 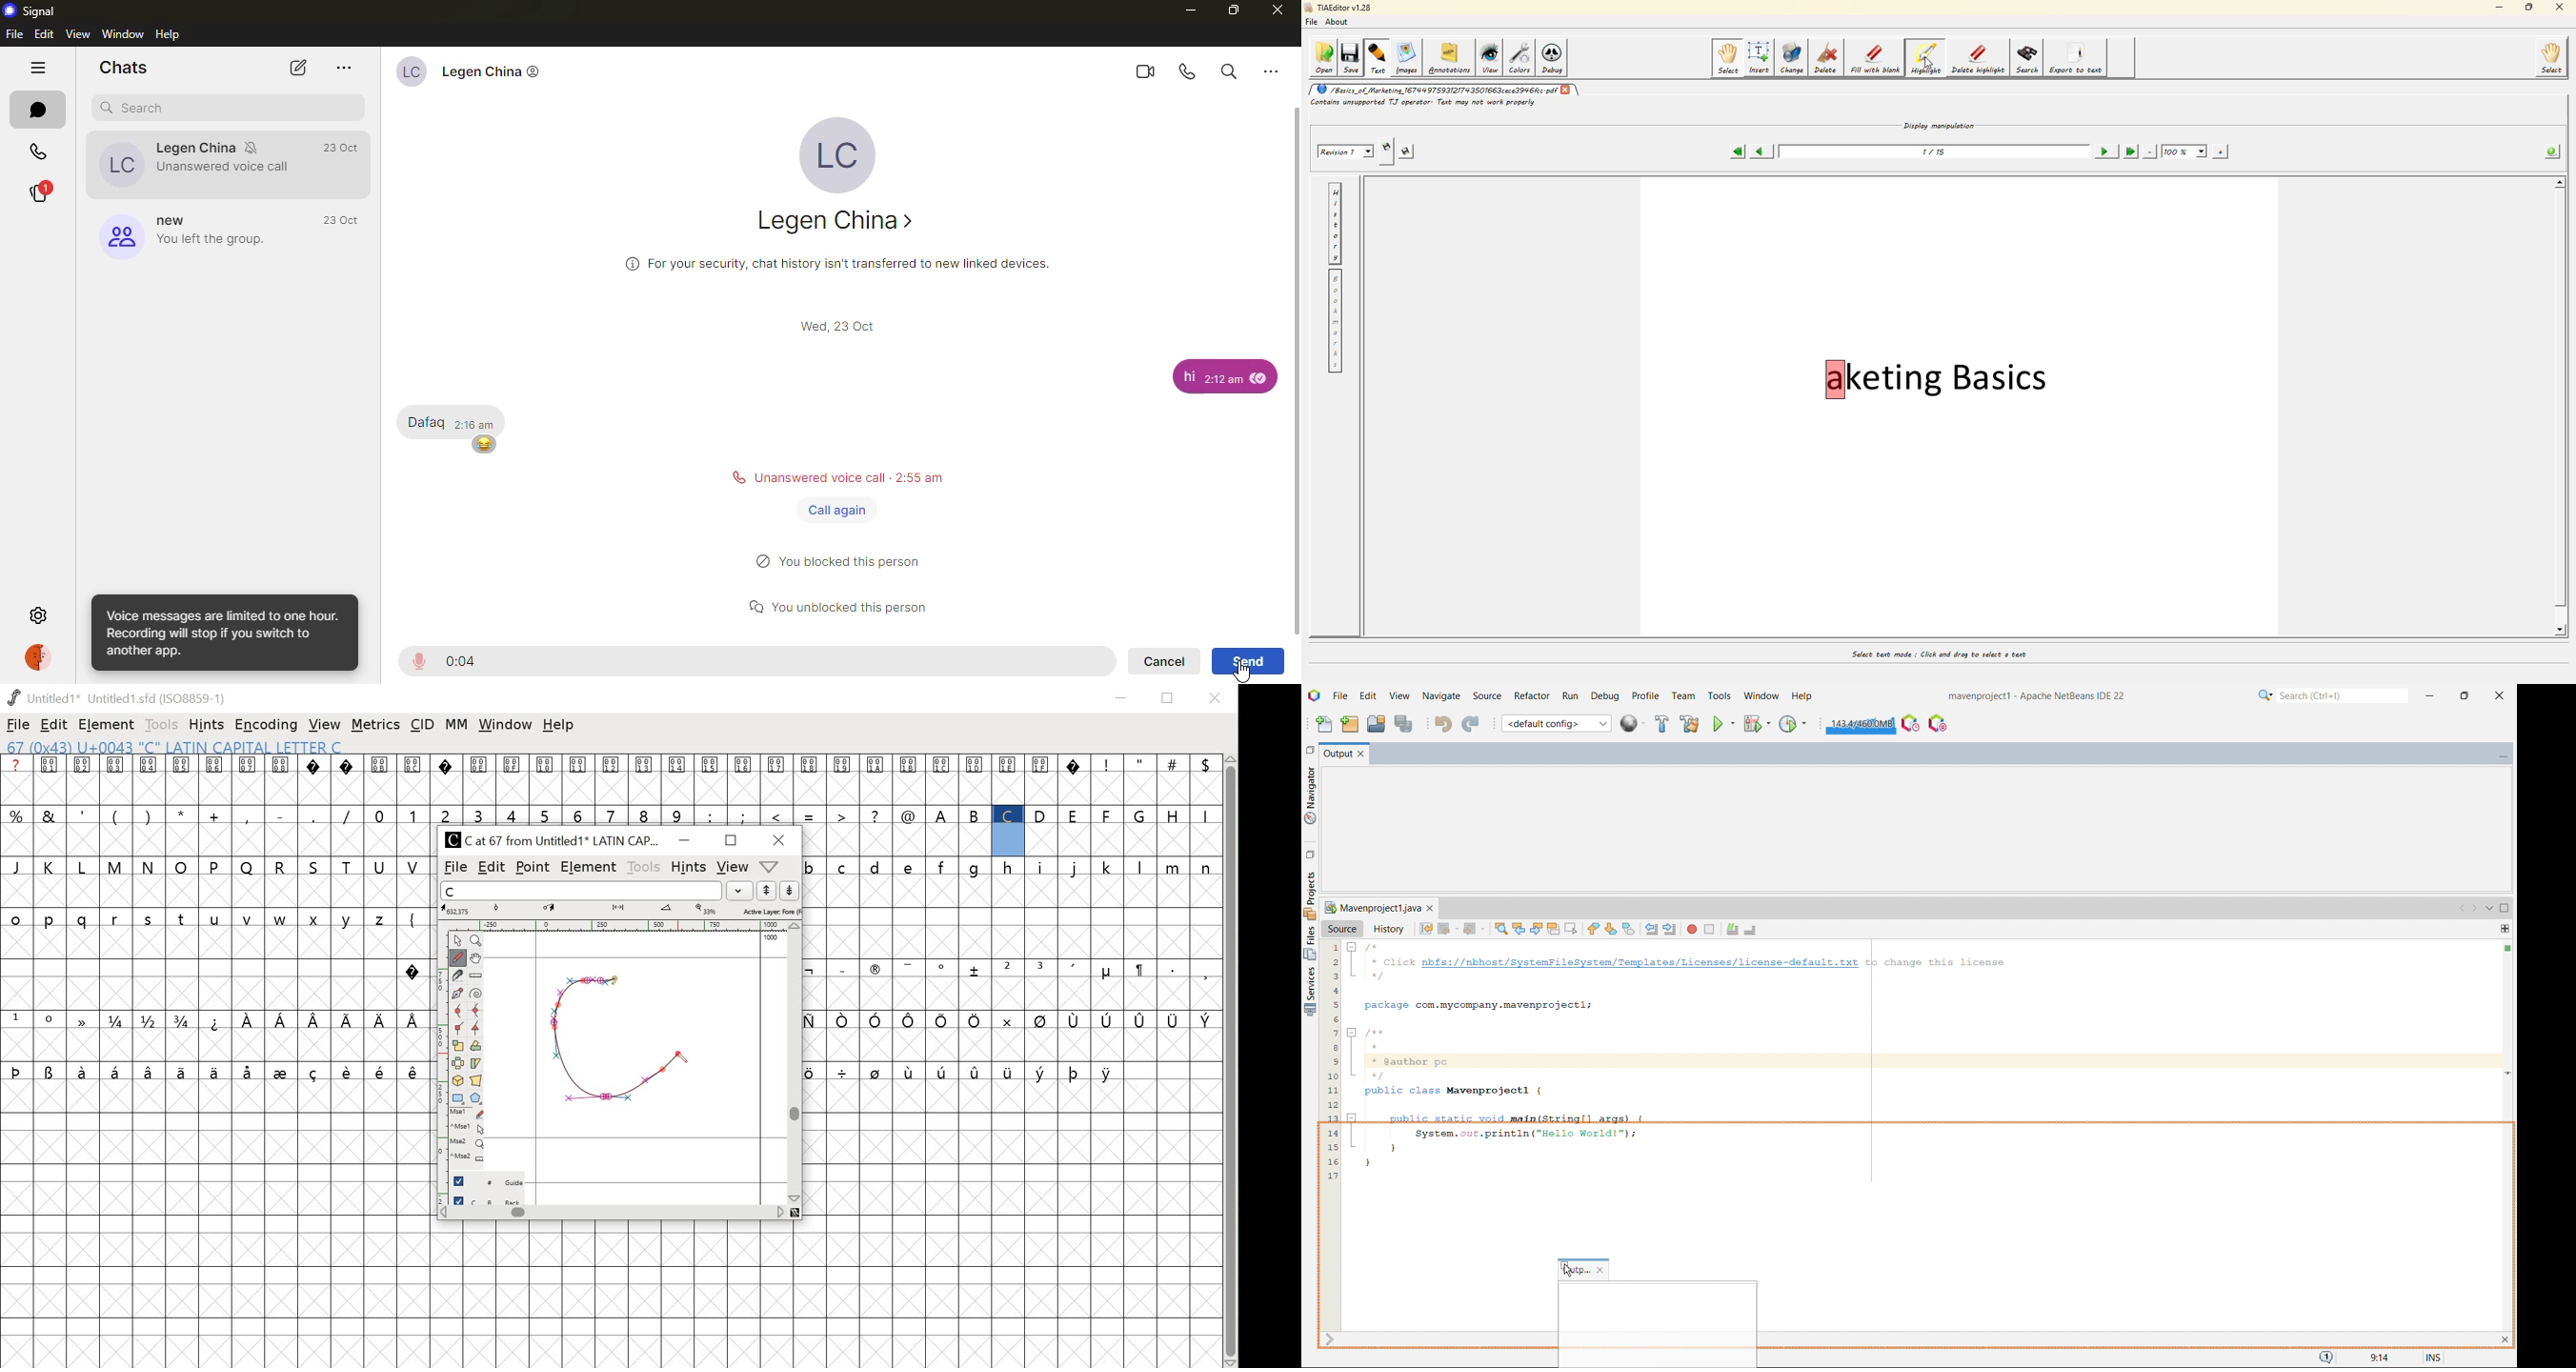 I want to click on video call, so click(x=1147, y=70).